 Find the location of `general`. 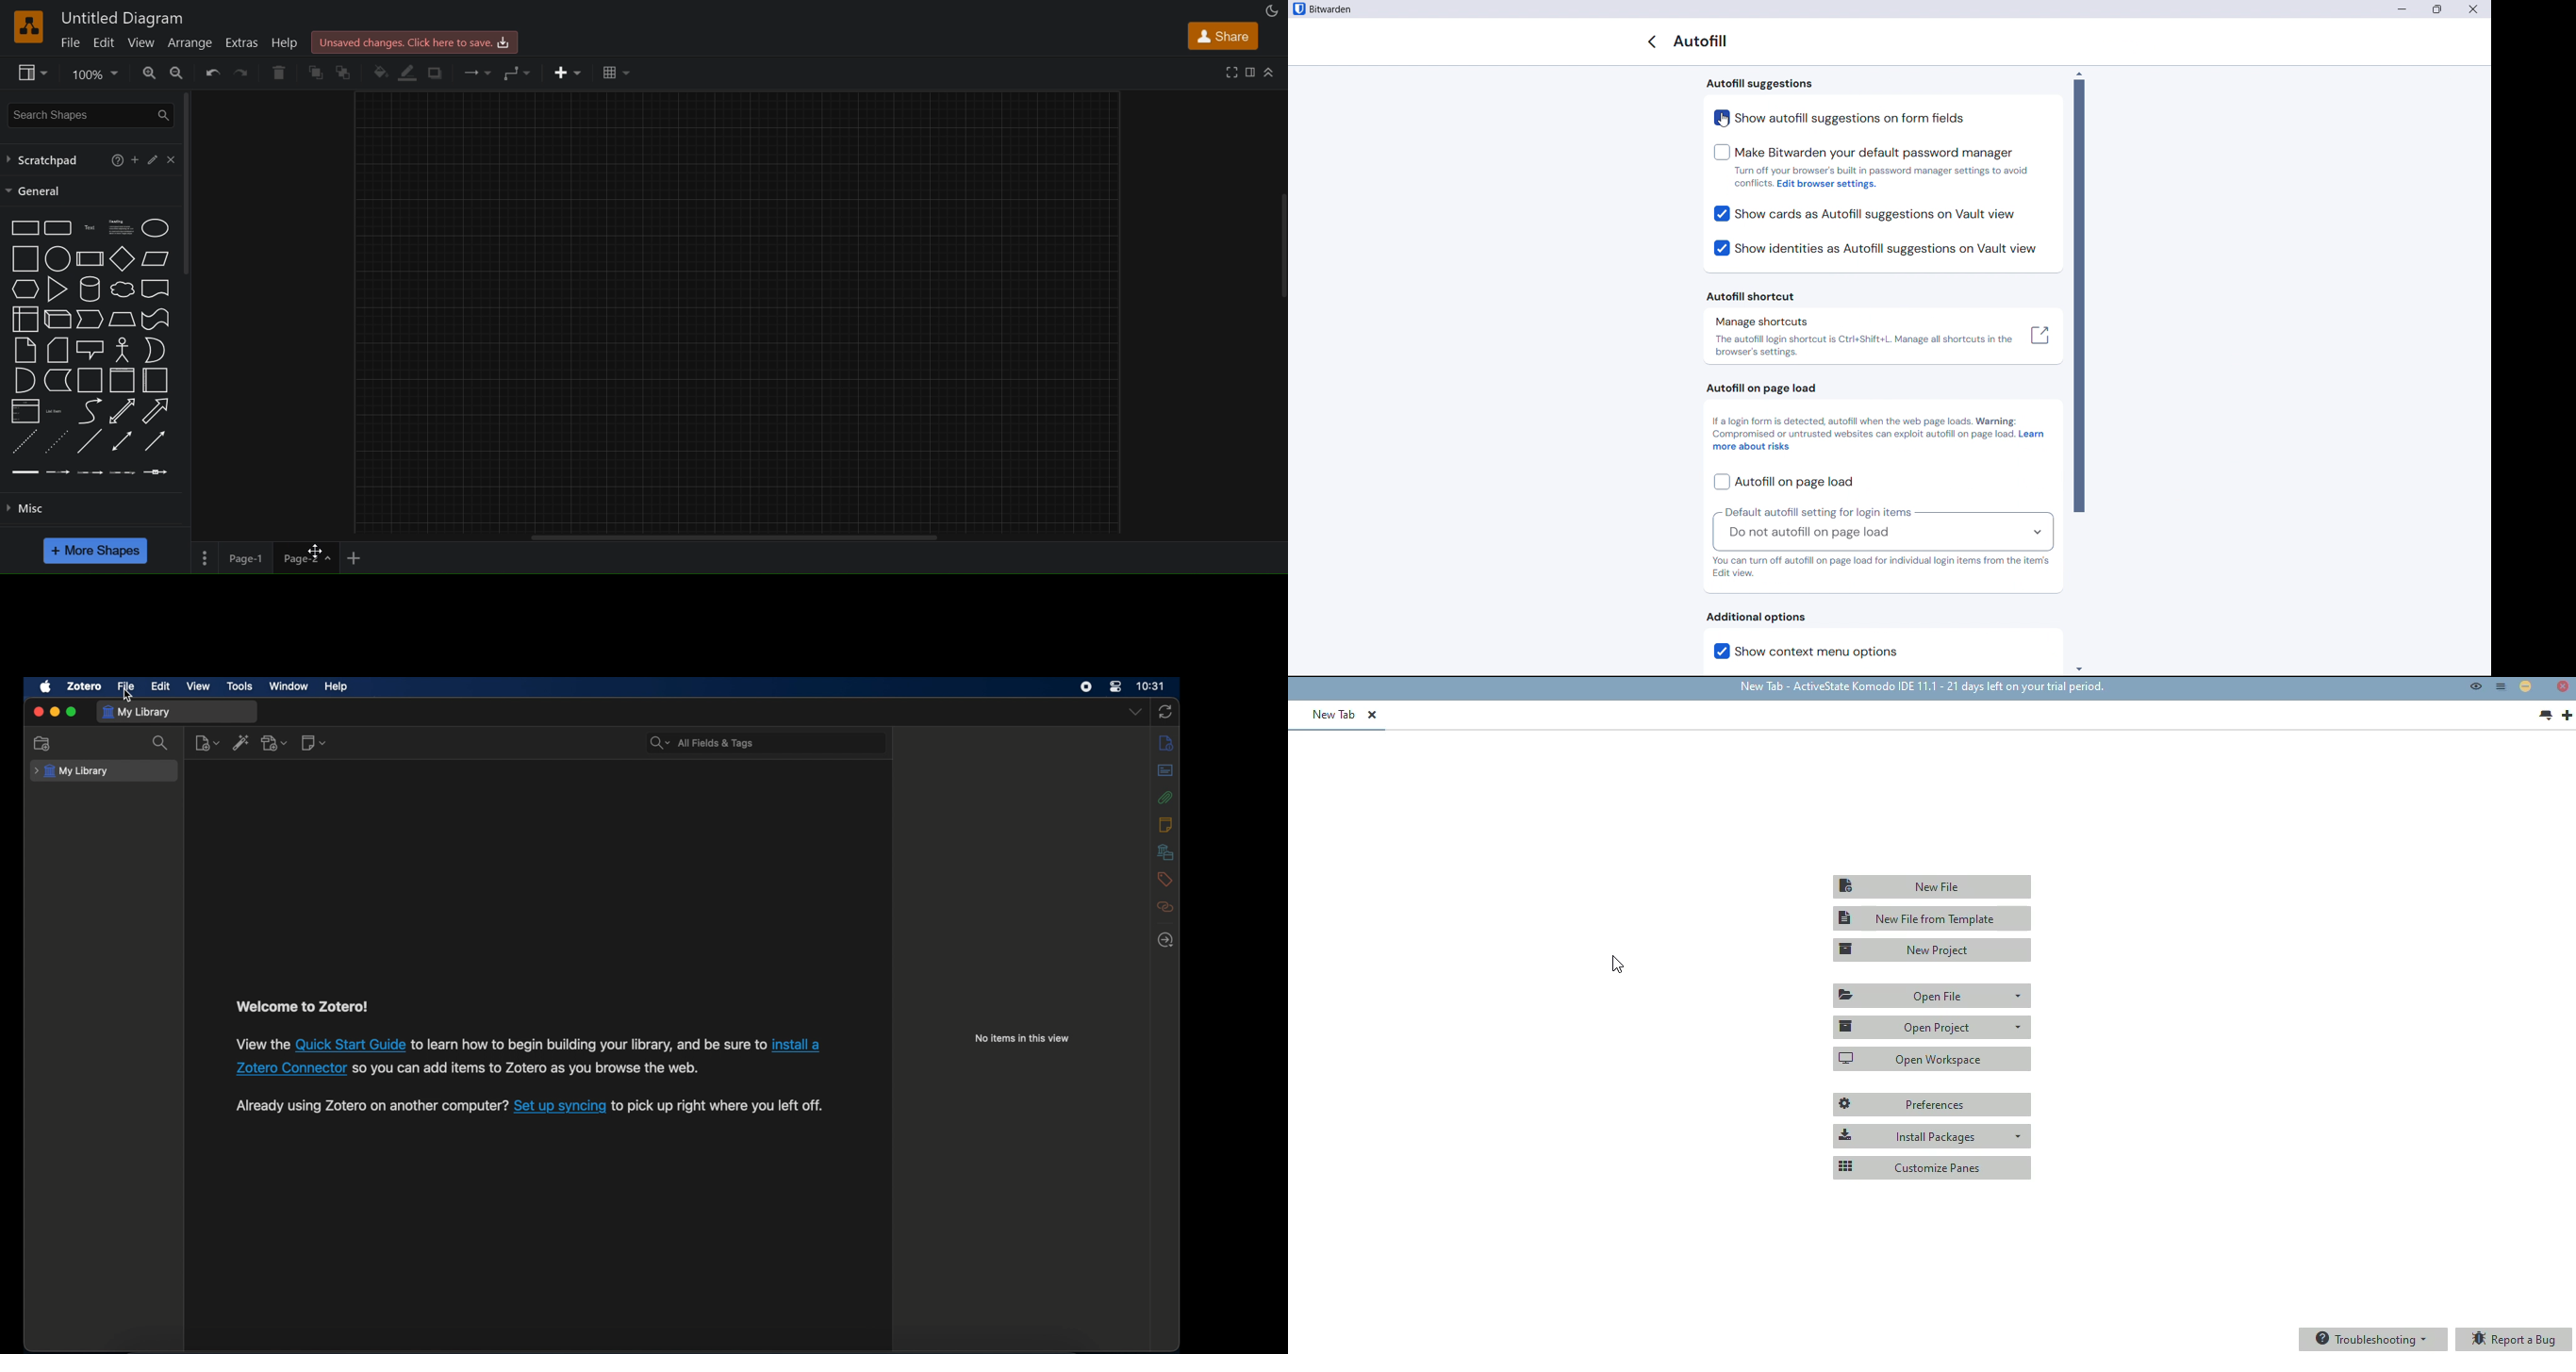

general is located at coordinates (35, 191).